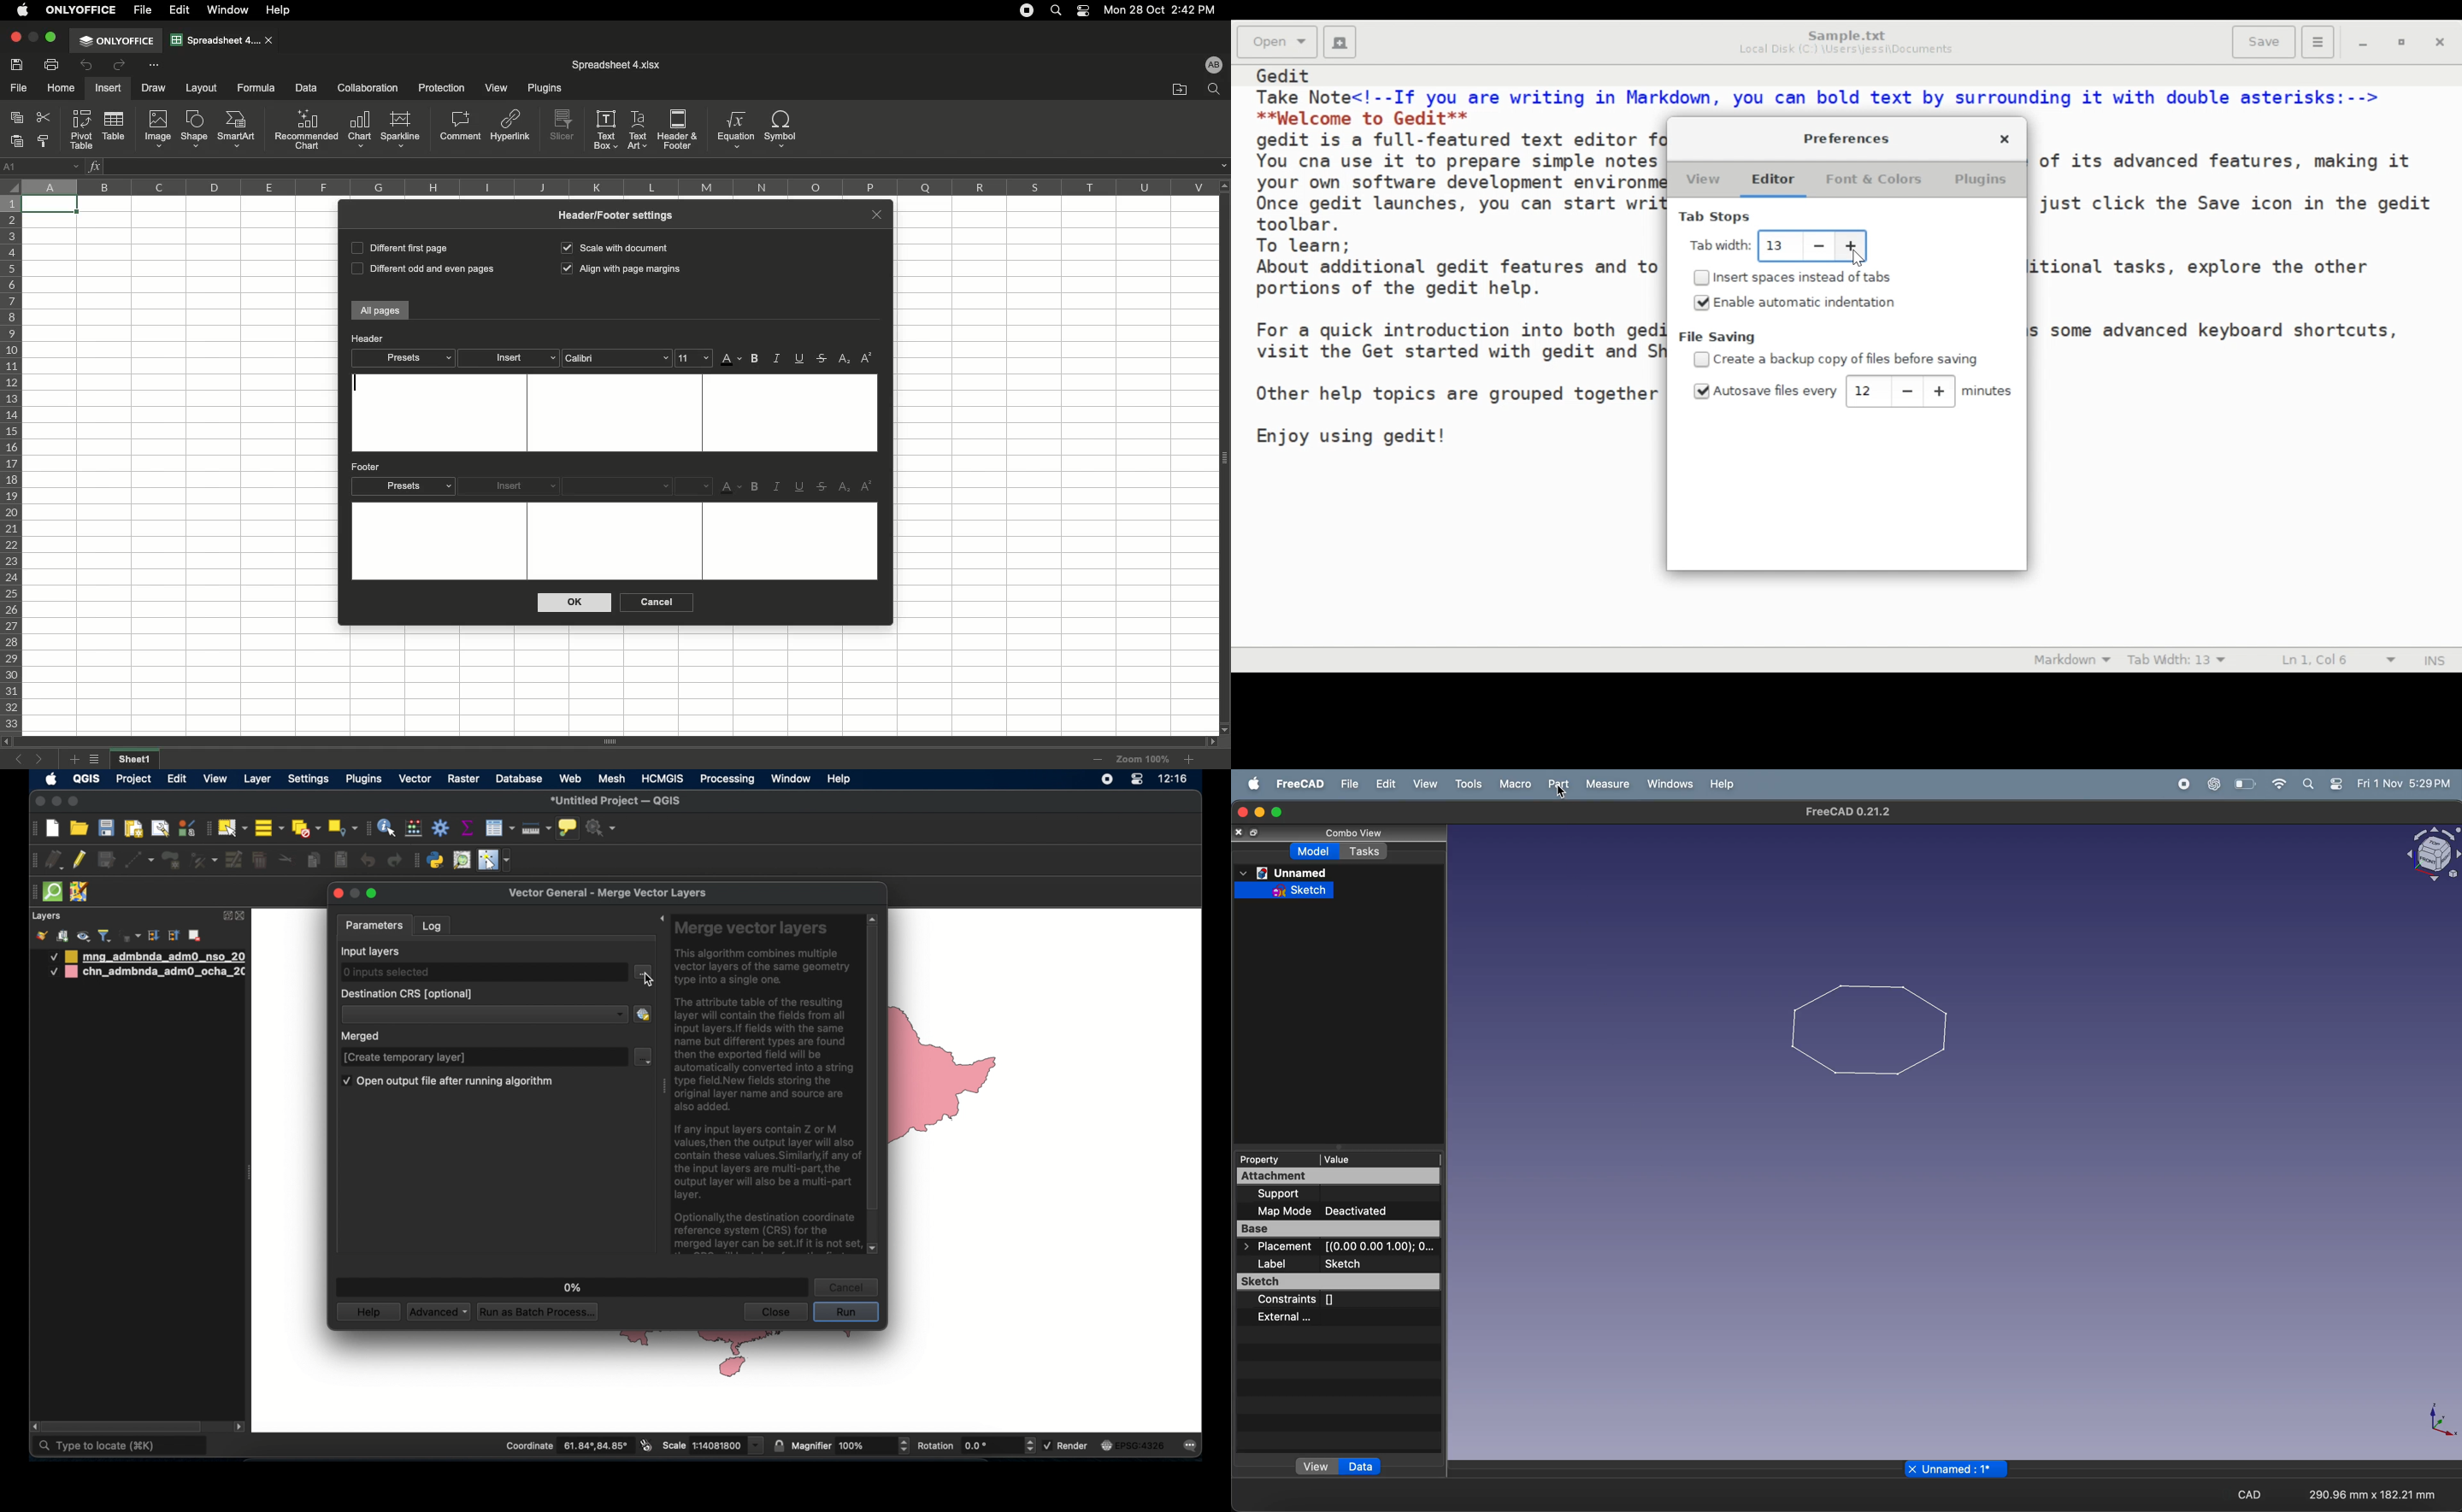 The width and height of the screenshot is (2464, 1512). I want to click on sketch, so click(1285, 890).